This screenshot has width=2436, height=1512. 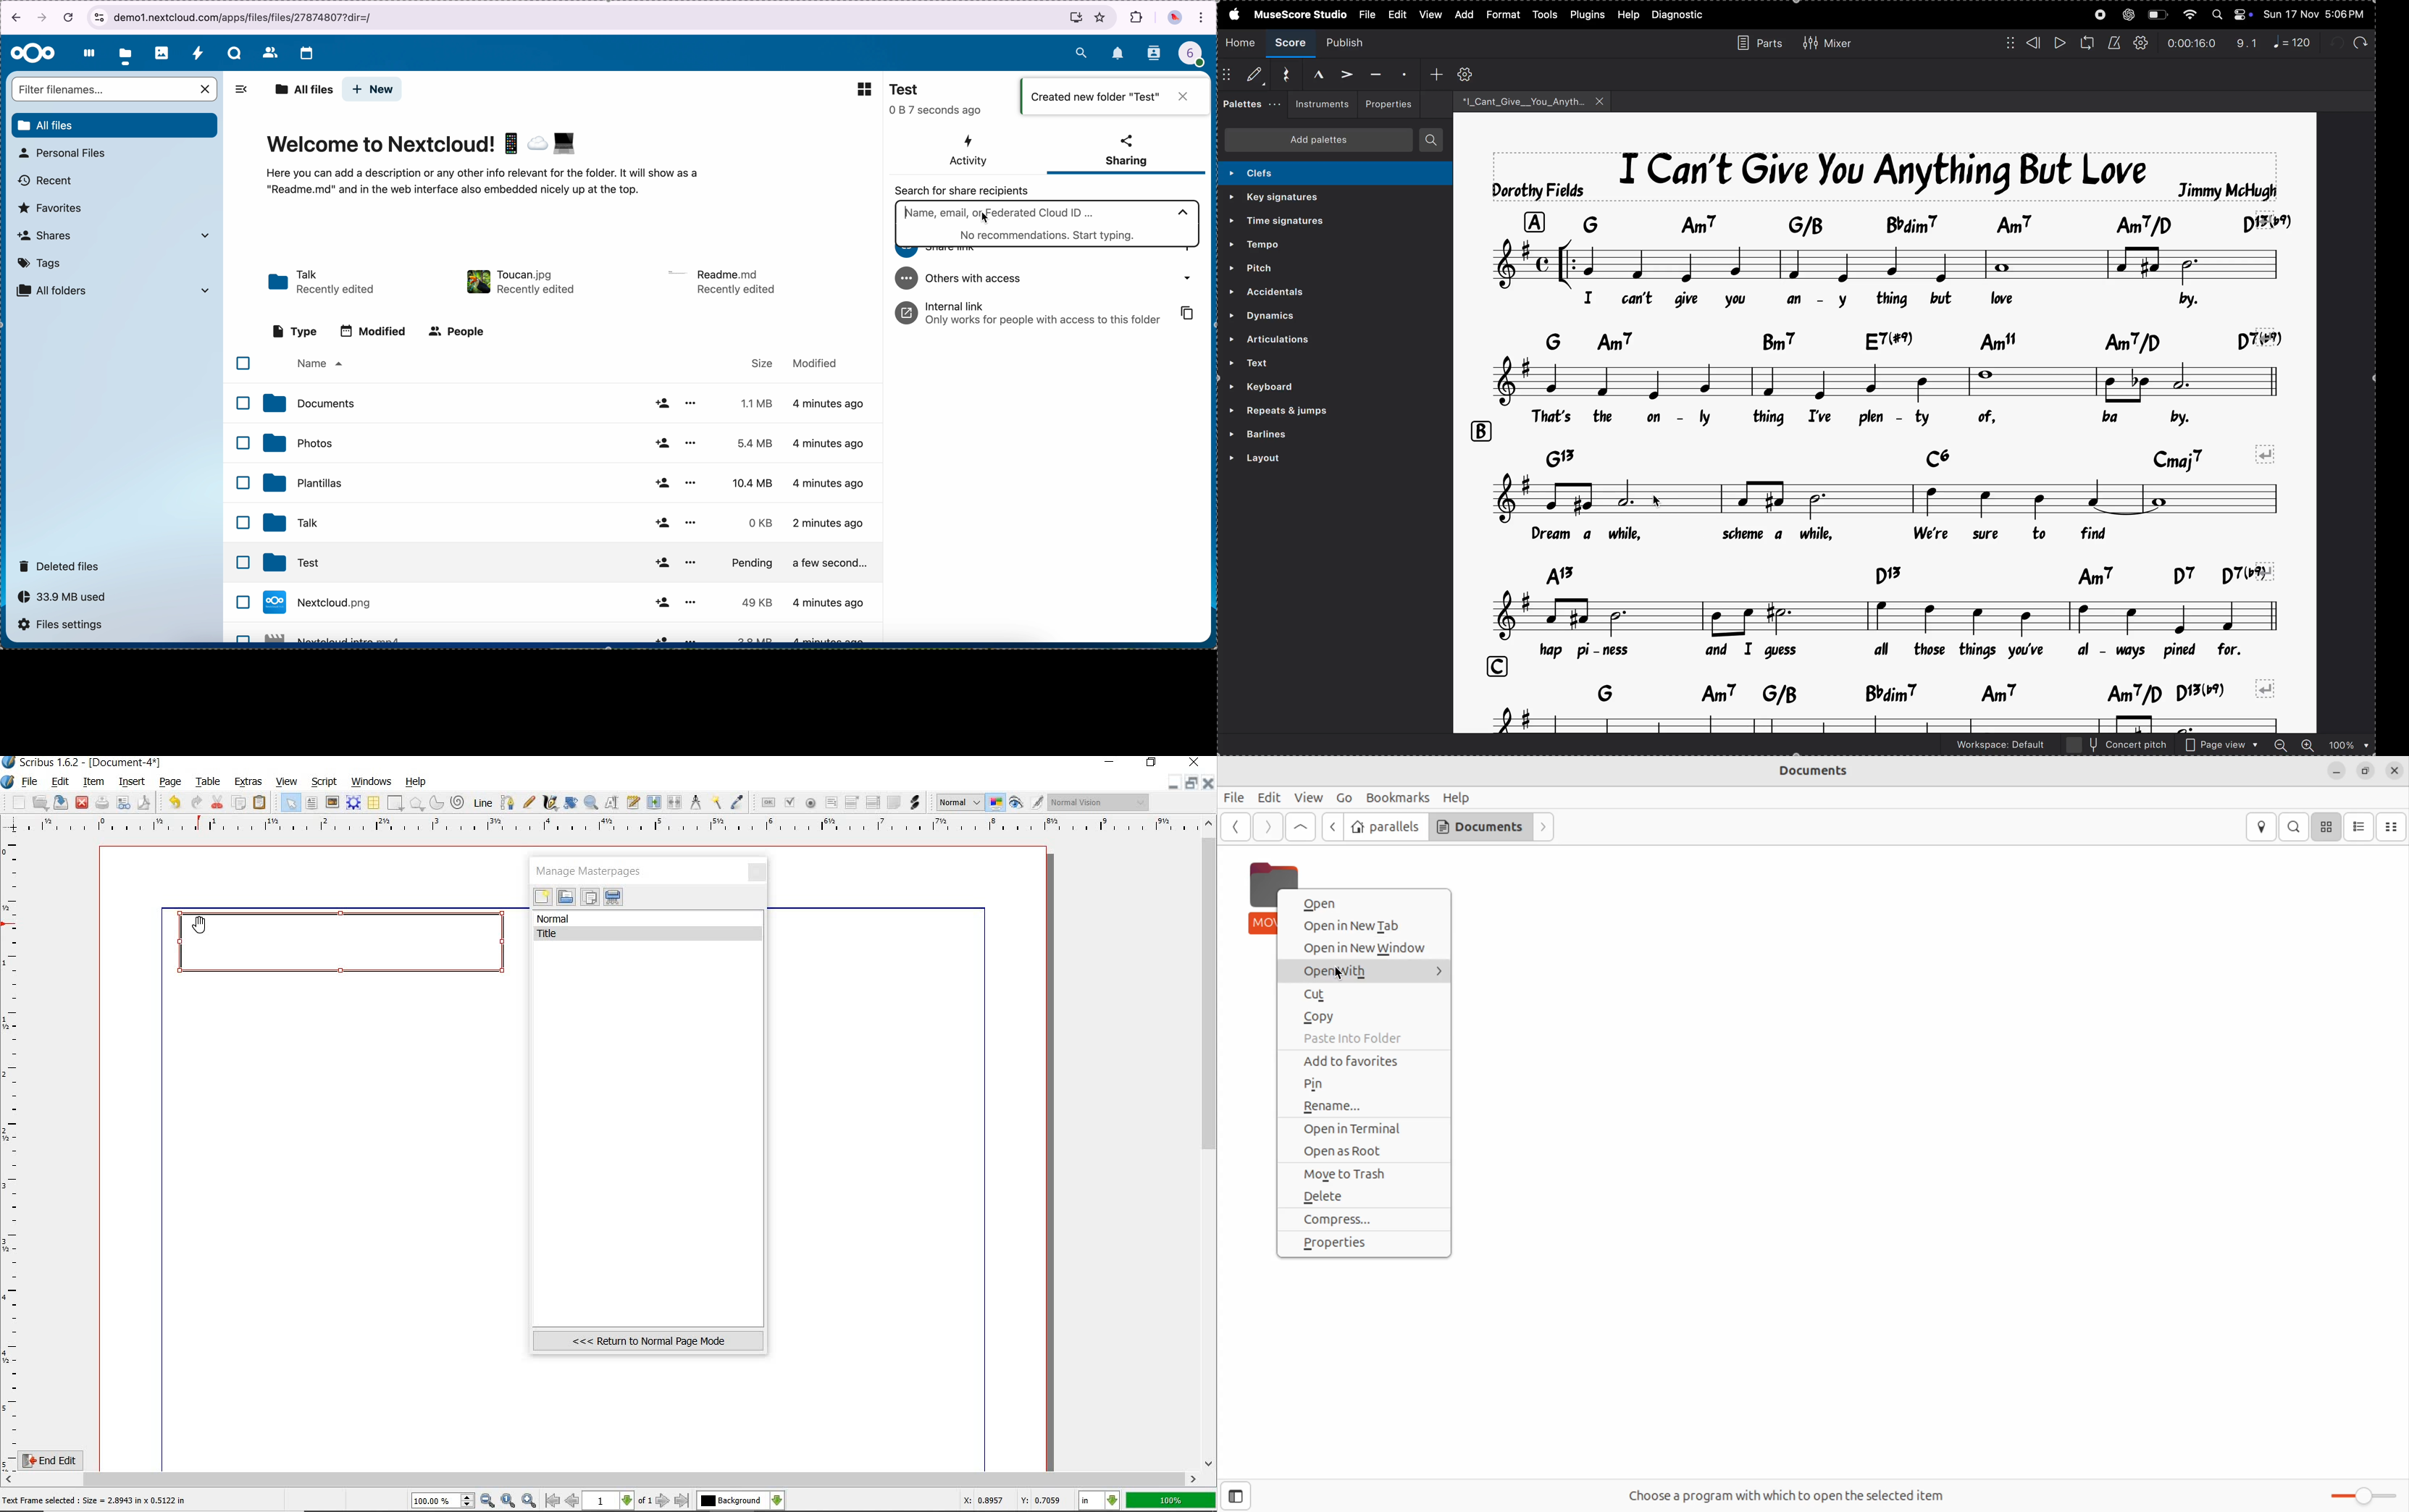 I want to click on song file, so click(x=1533, y=101).